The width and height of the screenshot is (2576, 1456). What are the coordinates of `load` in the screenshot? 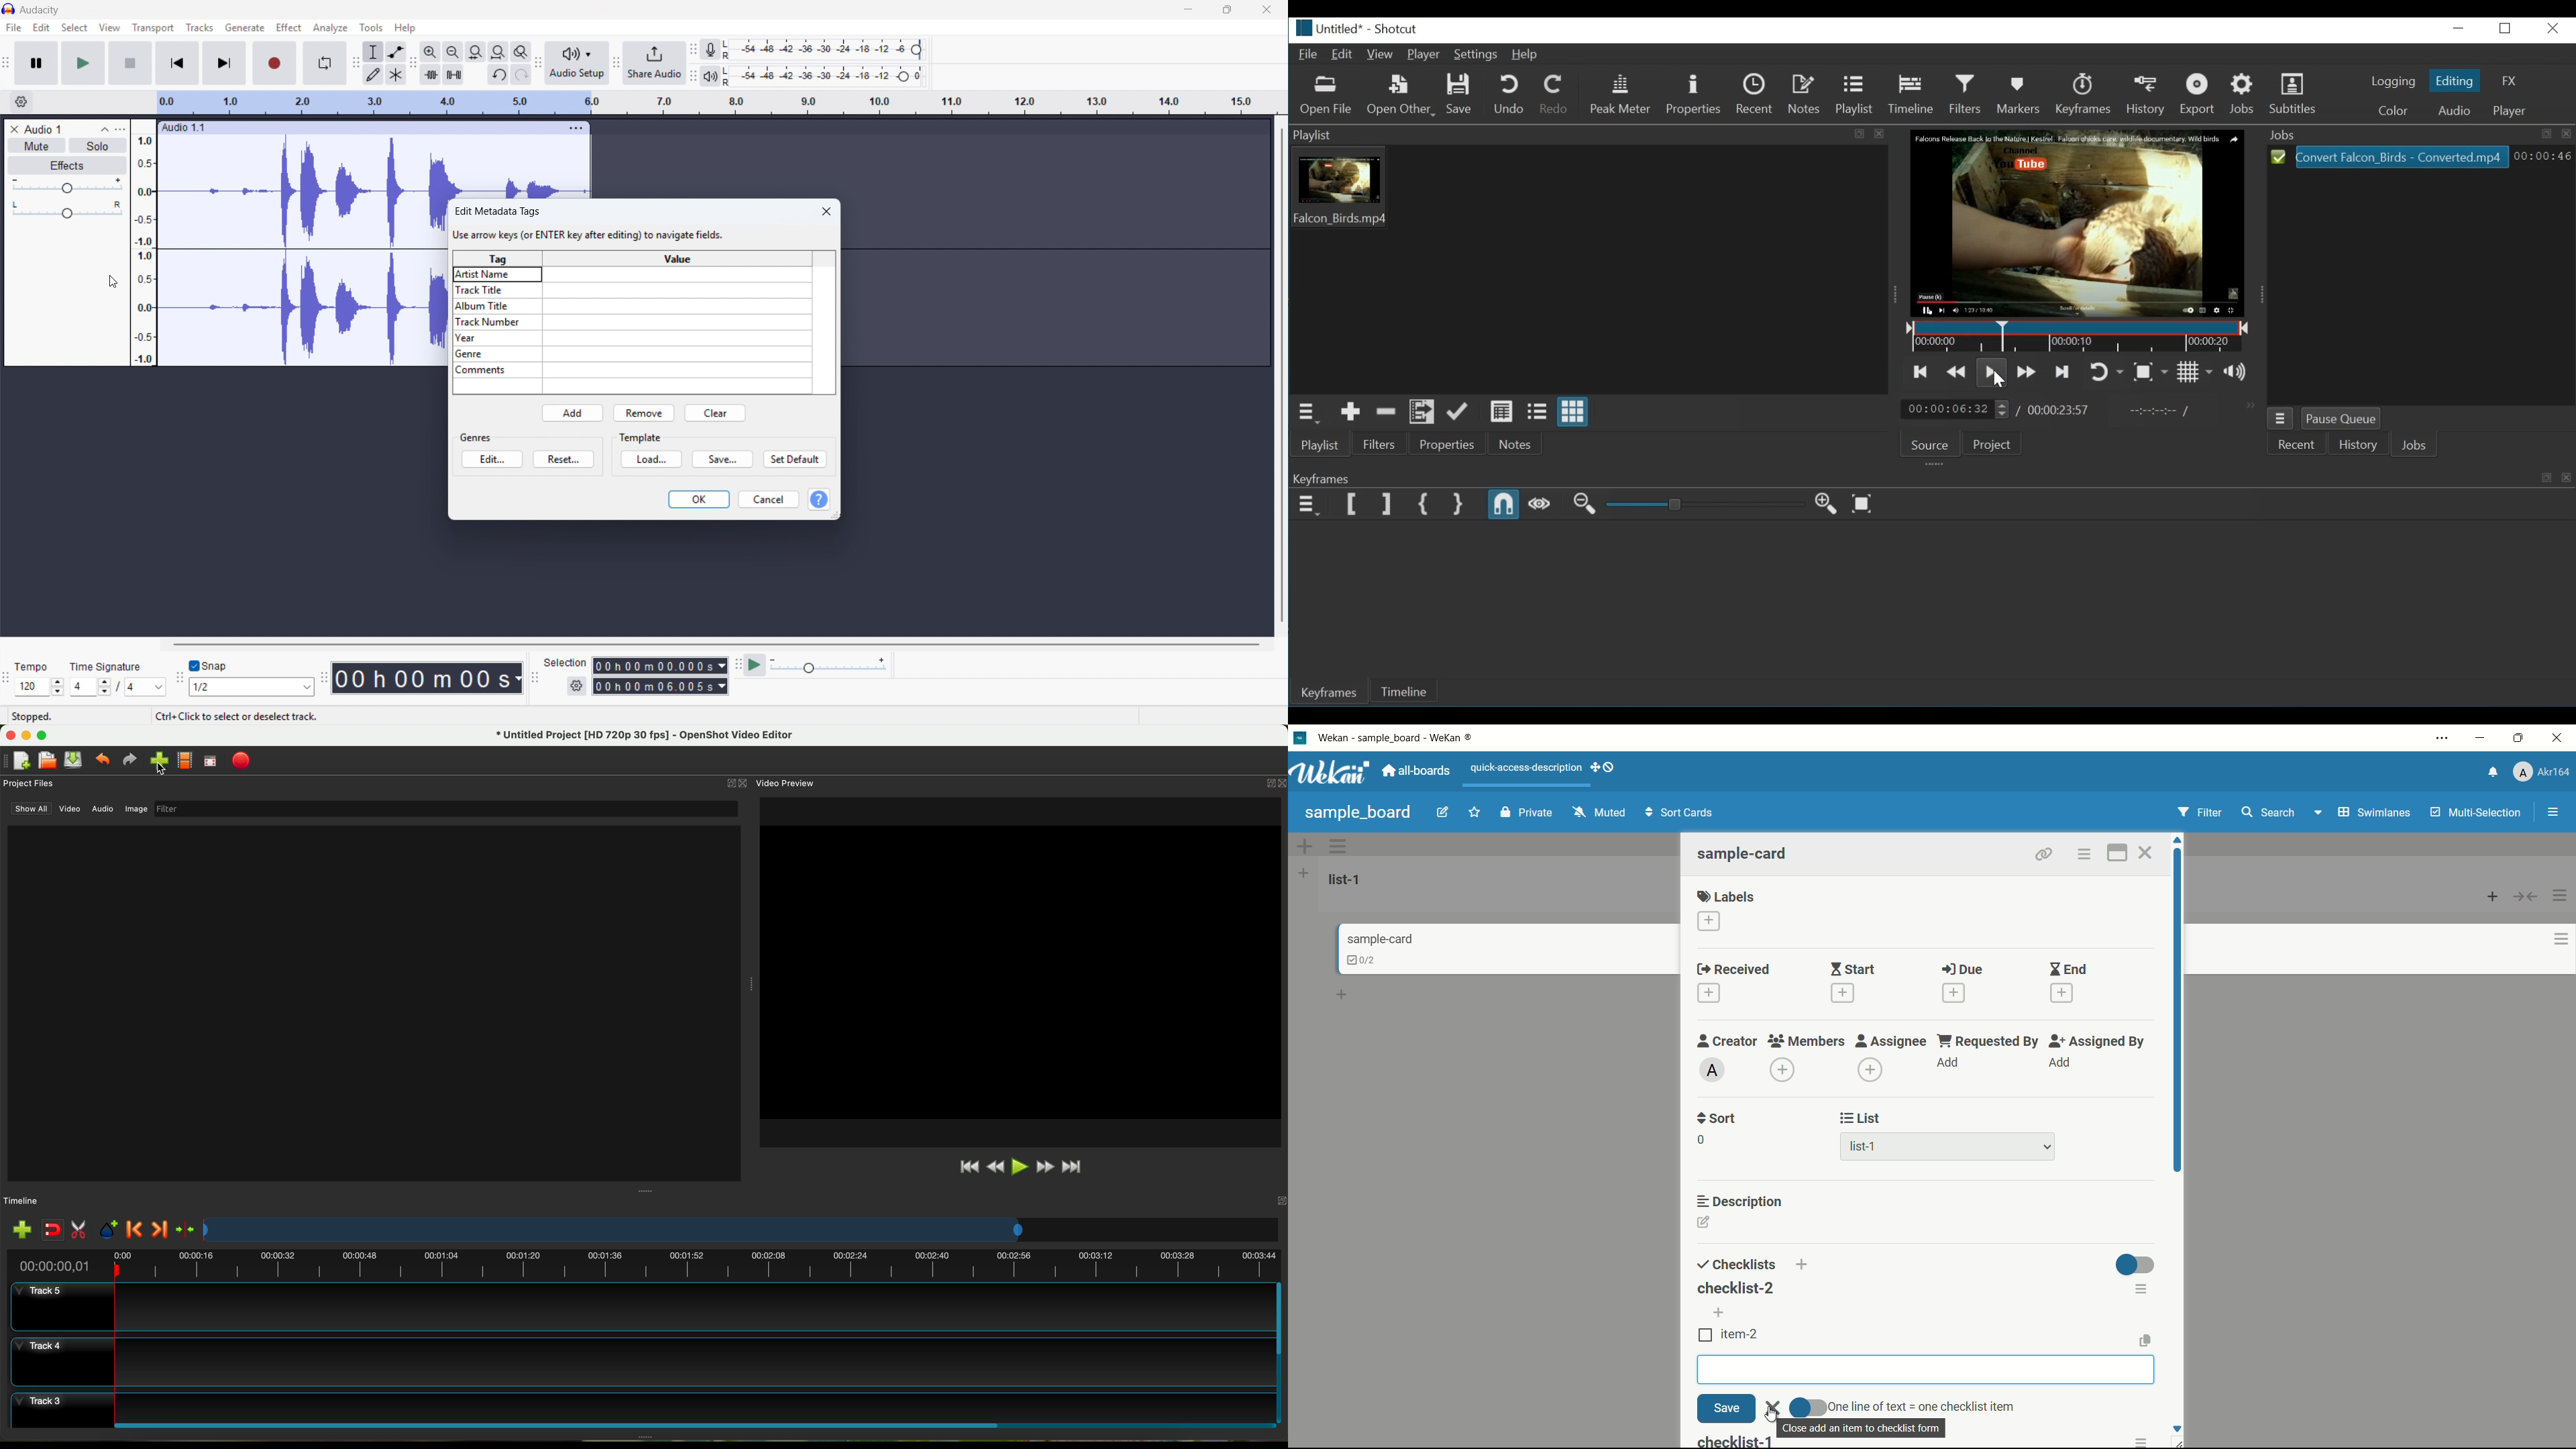 It's located at (651, 459).